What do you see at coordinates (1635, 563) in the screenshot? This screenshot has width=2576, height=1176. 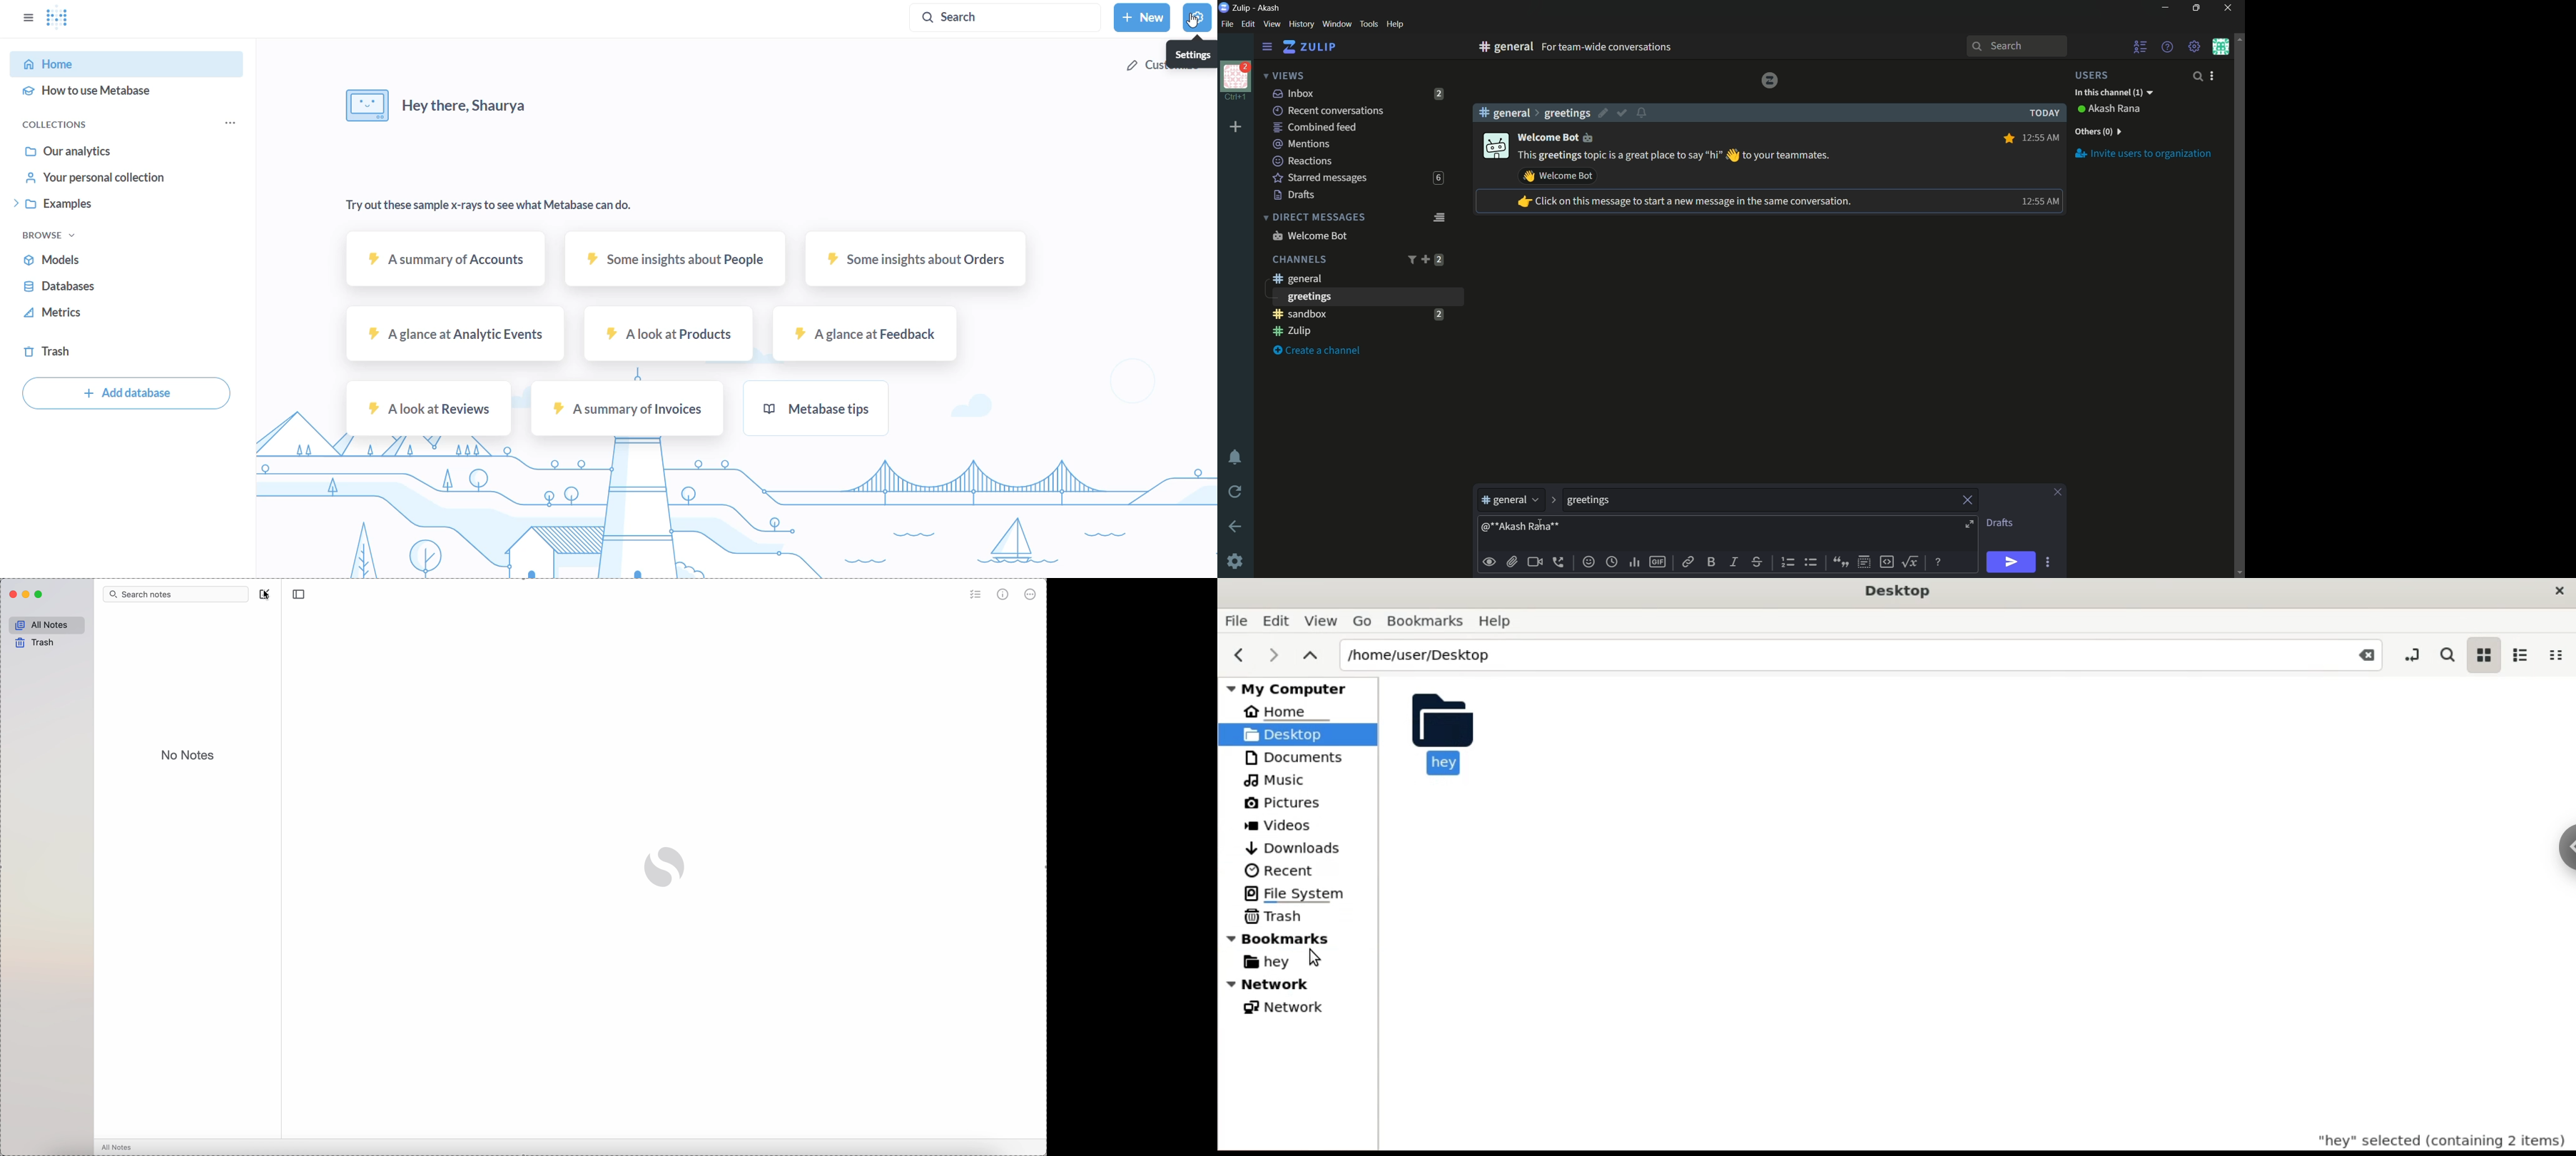 I see `add poll` at bounding box center [1635, 563].